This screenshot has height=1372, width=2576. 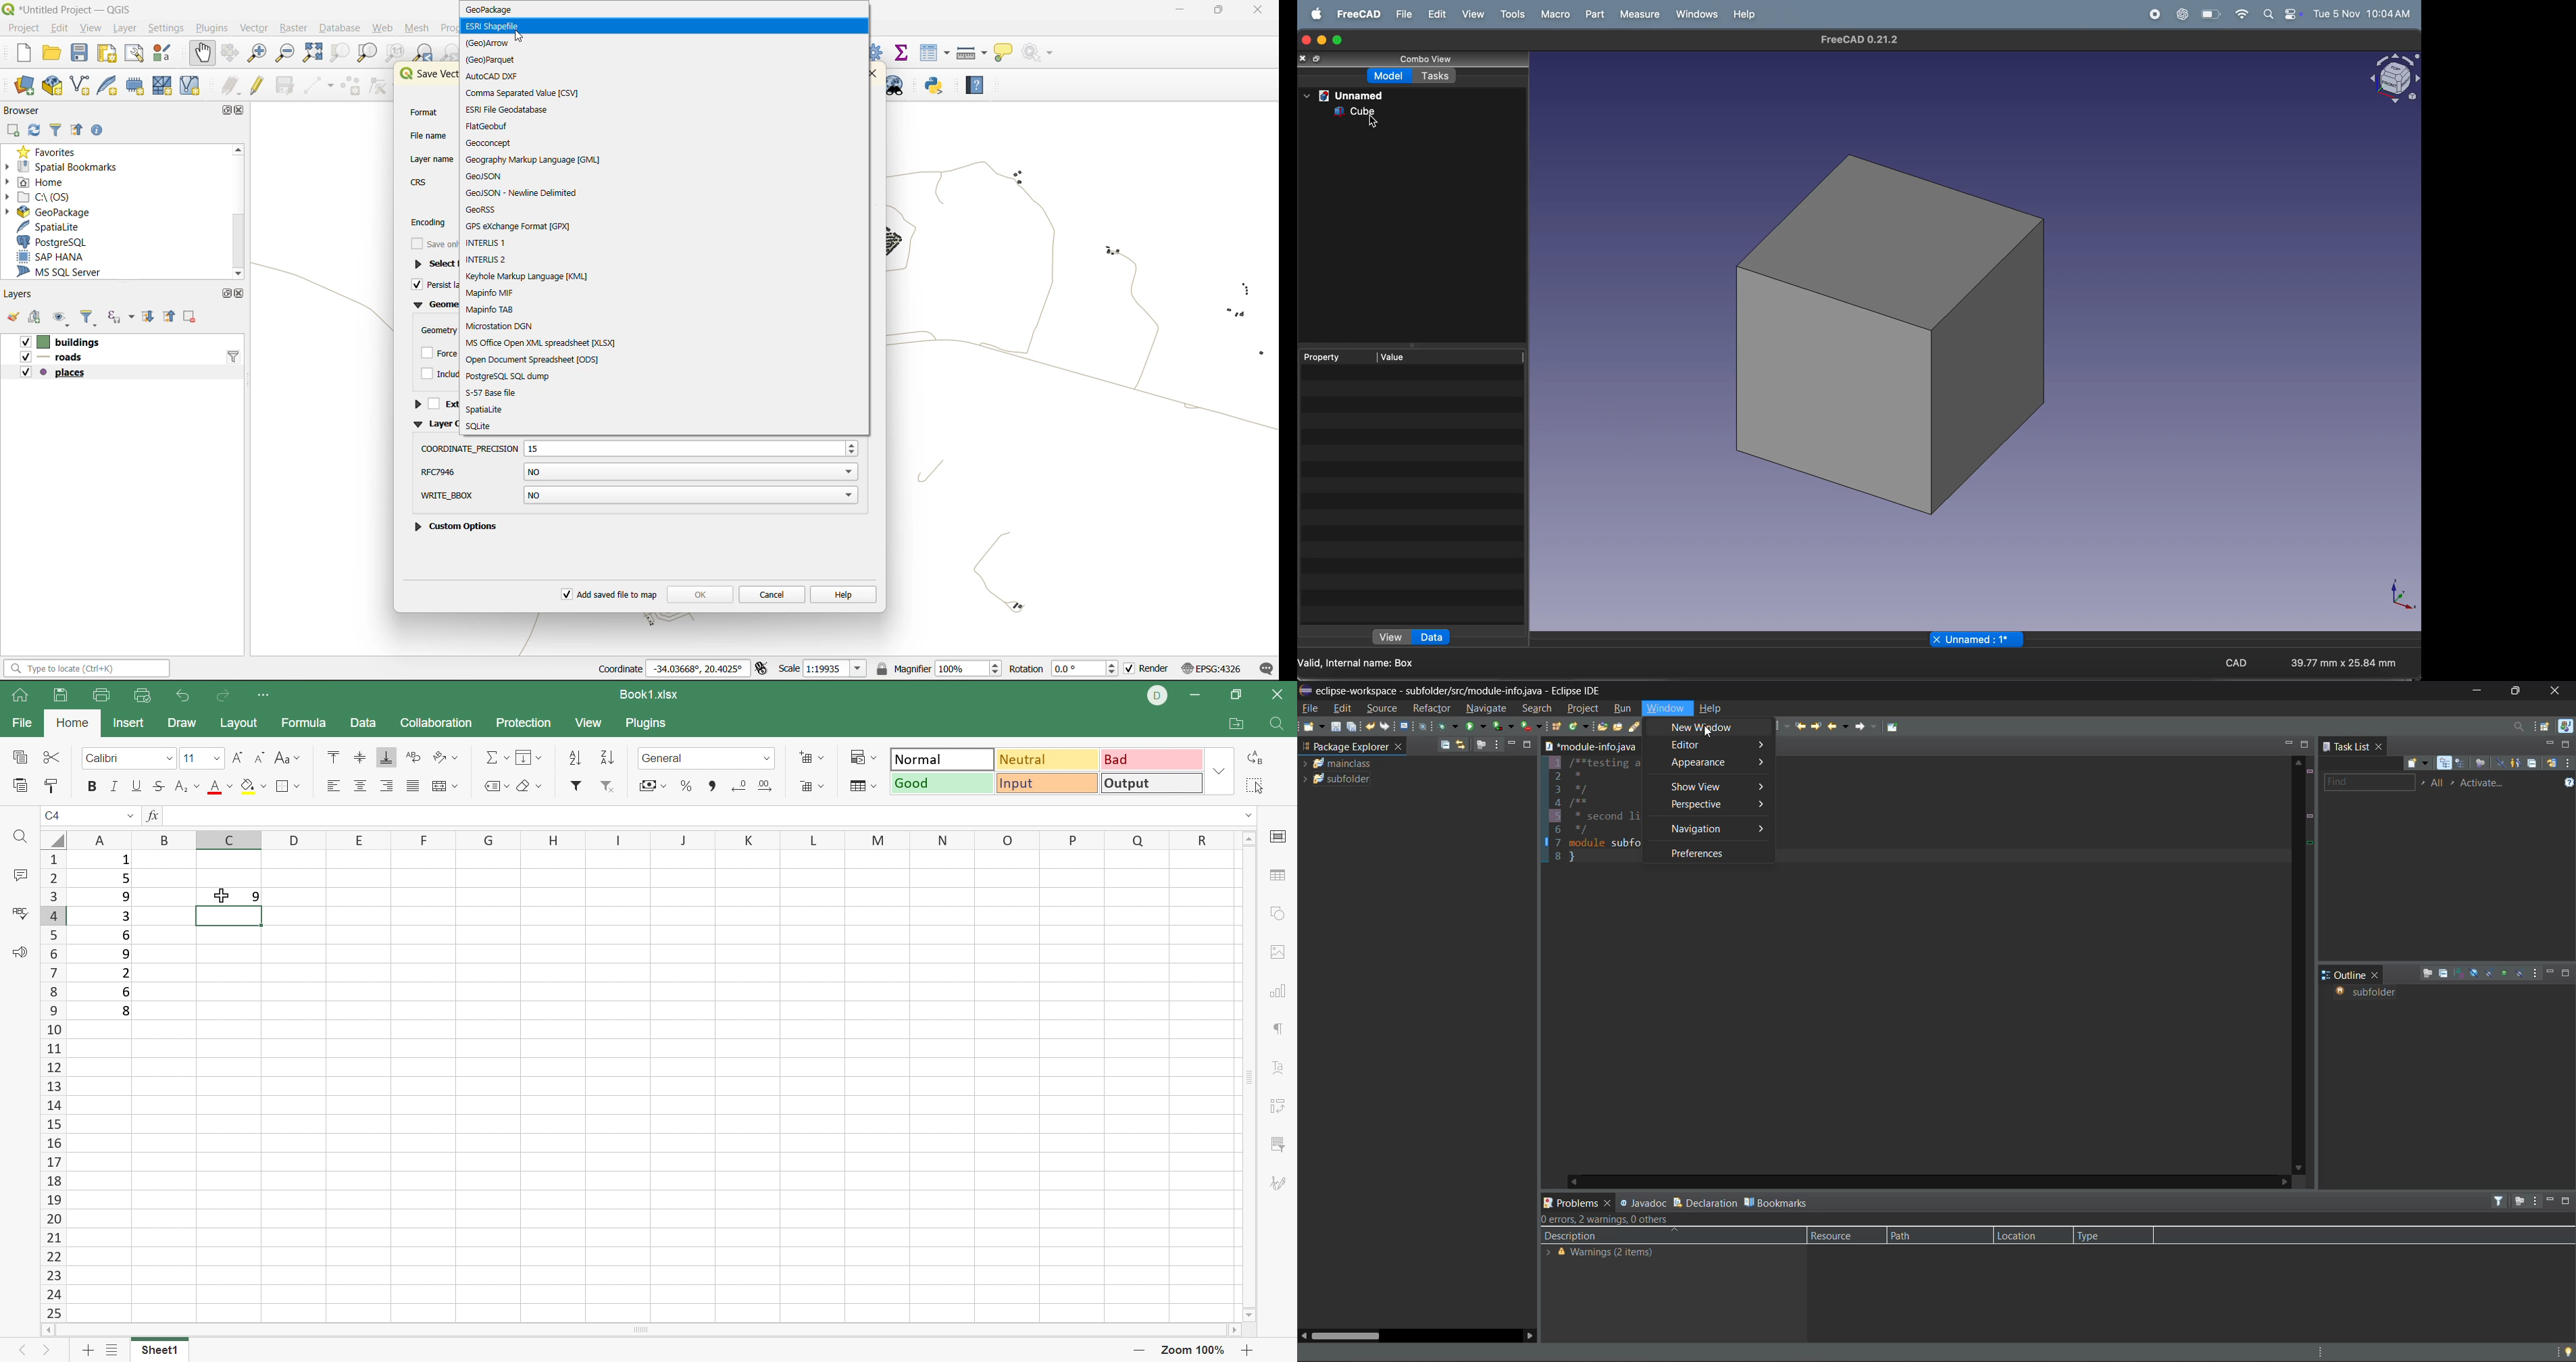 What do you see at coordinates (53, 196) in the screenshot?
I see `c\:os` at bounding box center [53, 196].